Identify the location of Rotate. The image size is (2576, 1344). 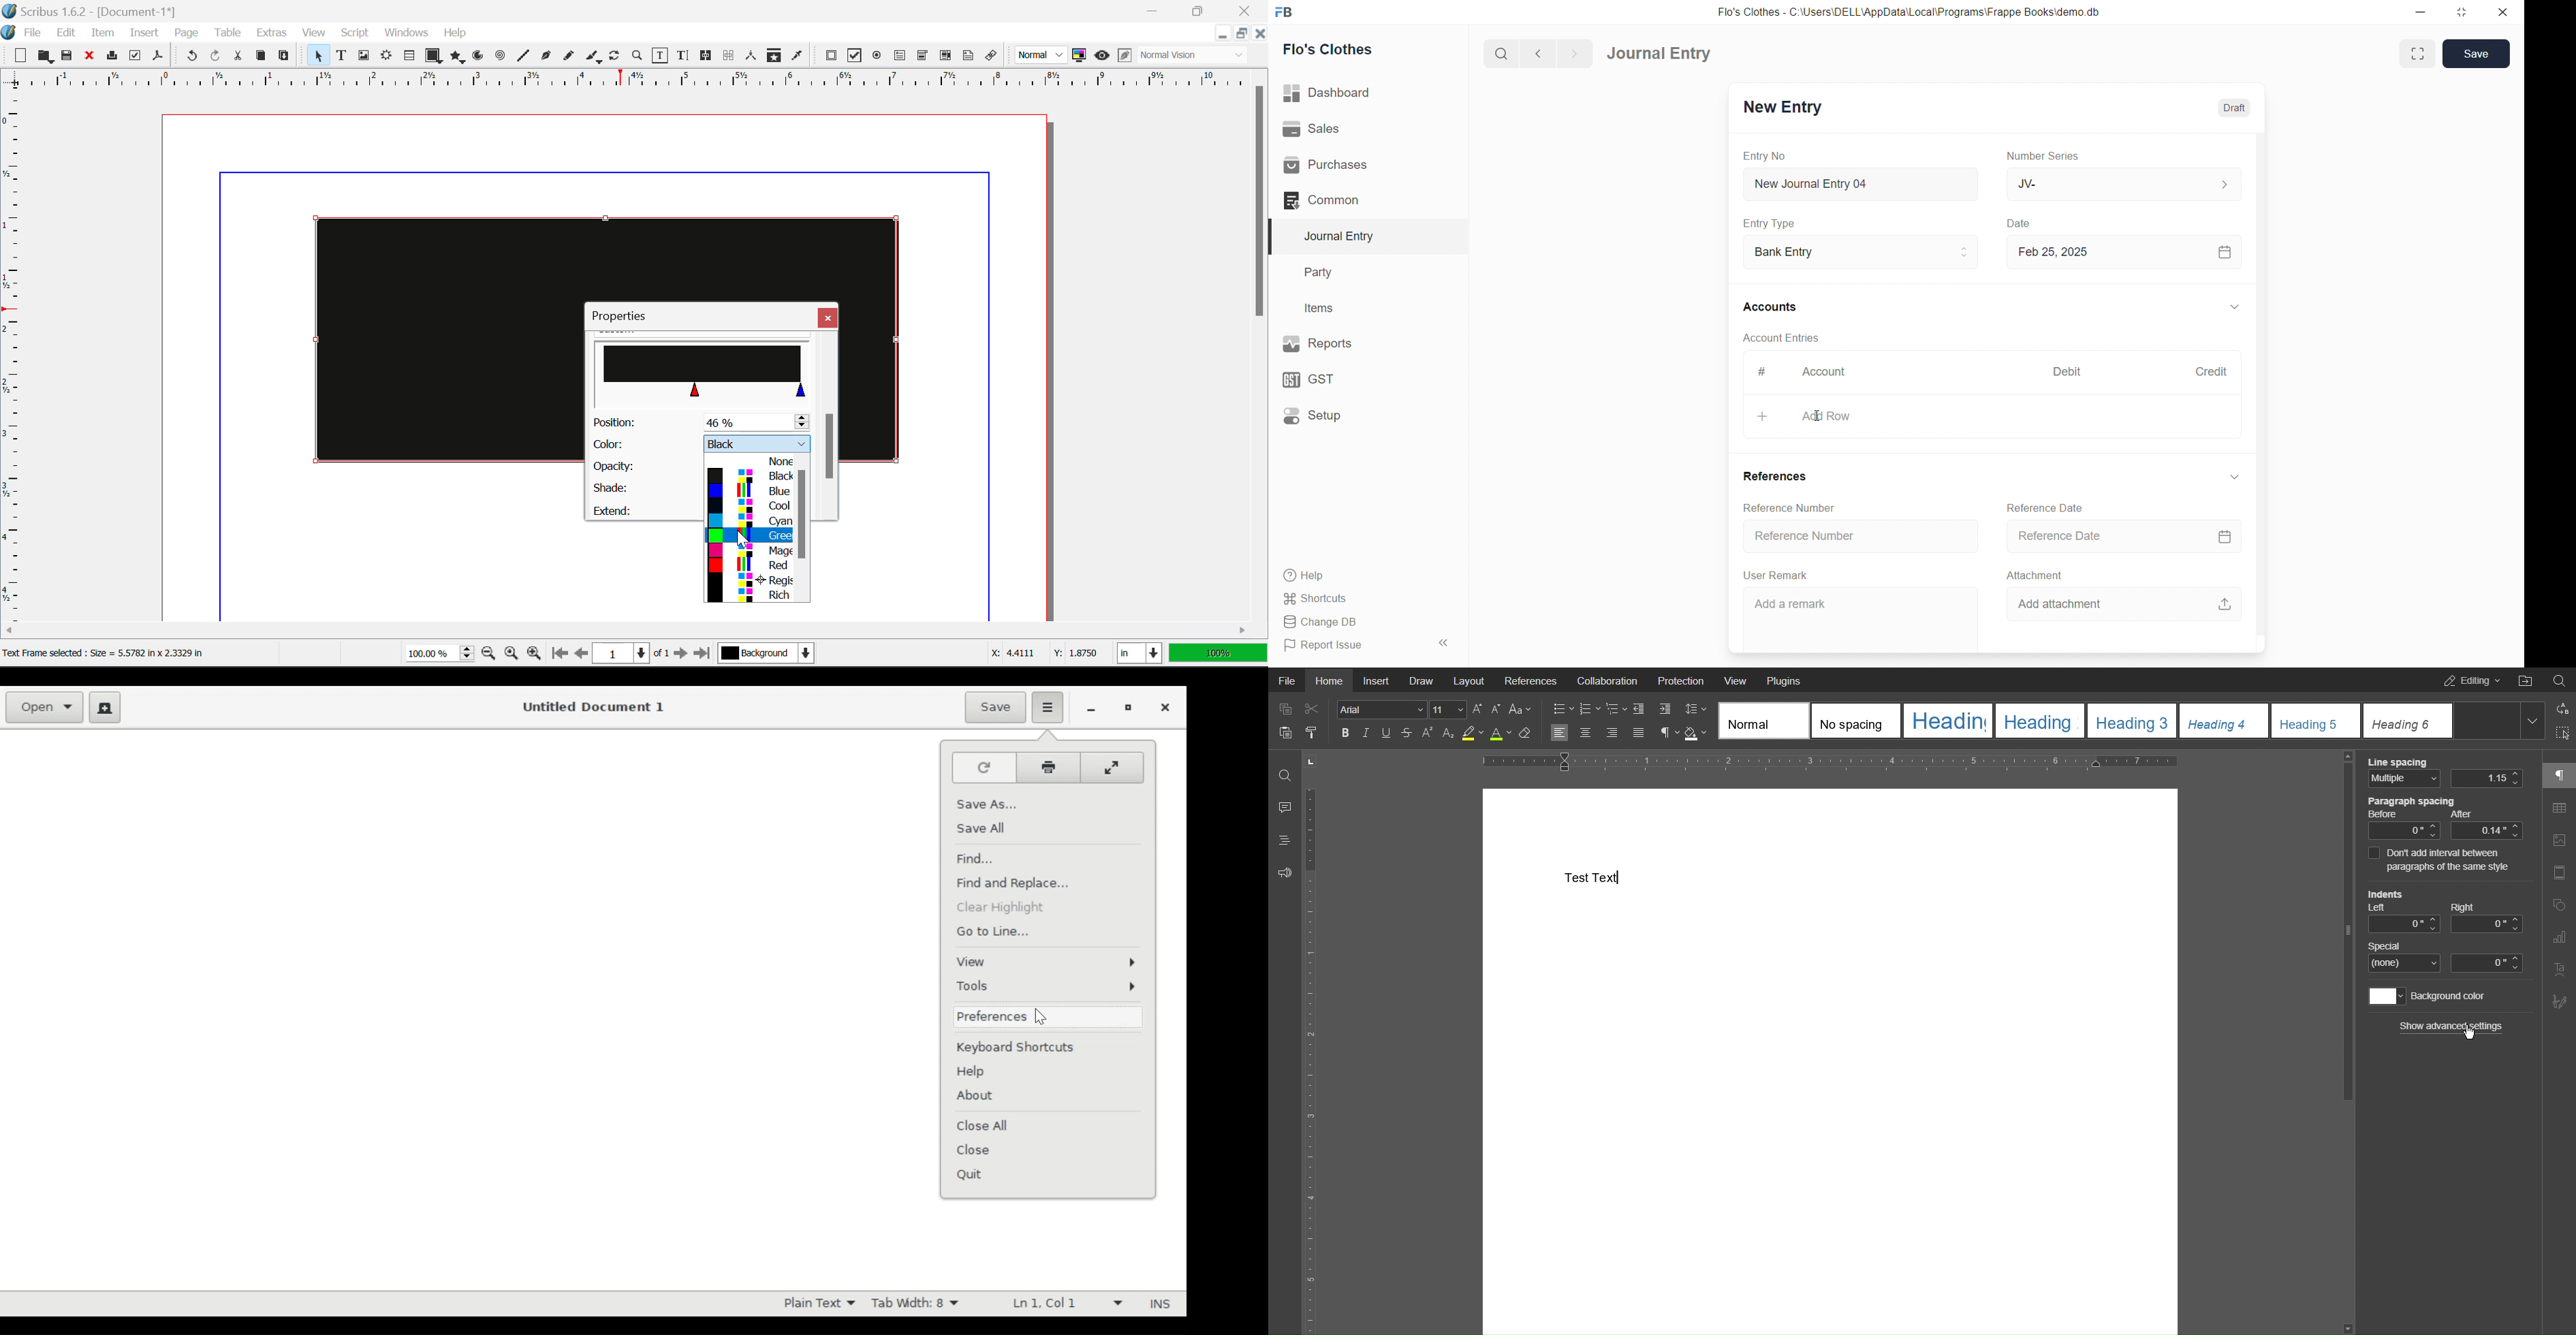
(615, 56).